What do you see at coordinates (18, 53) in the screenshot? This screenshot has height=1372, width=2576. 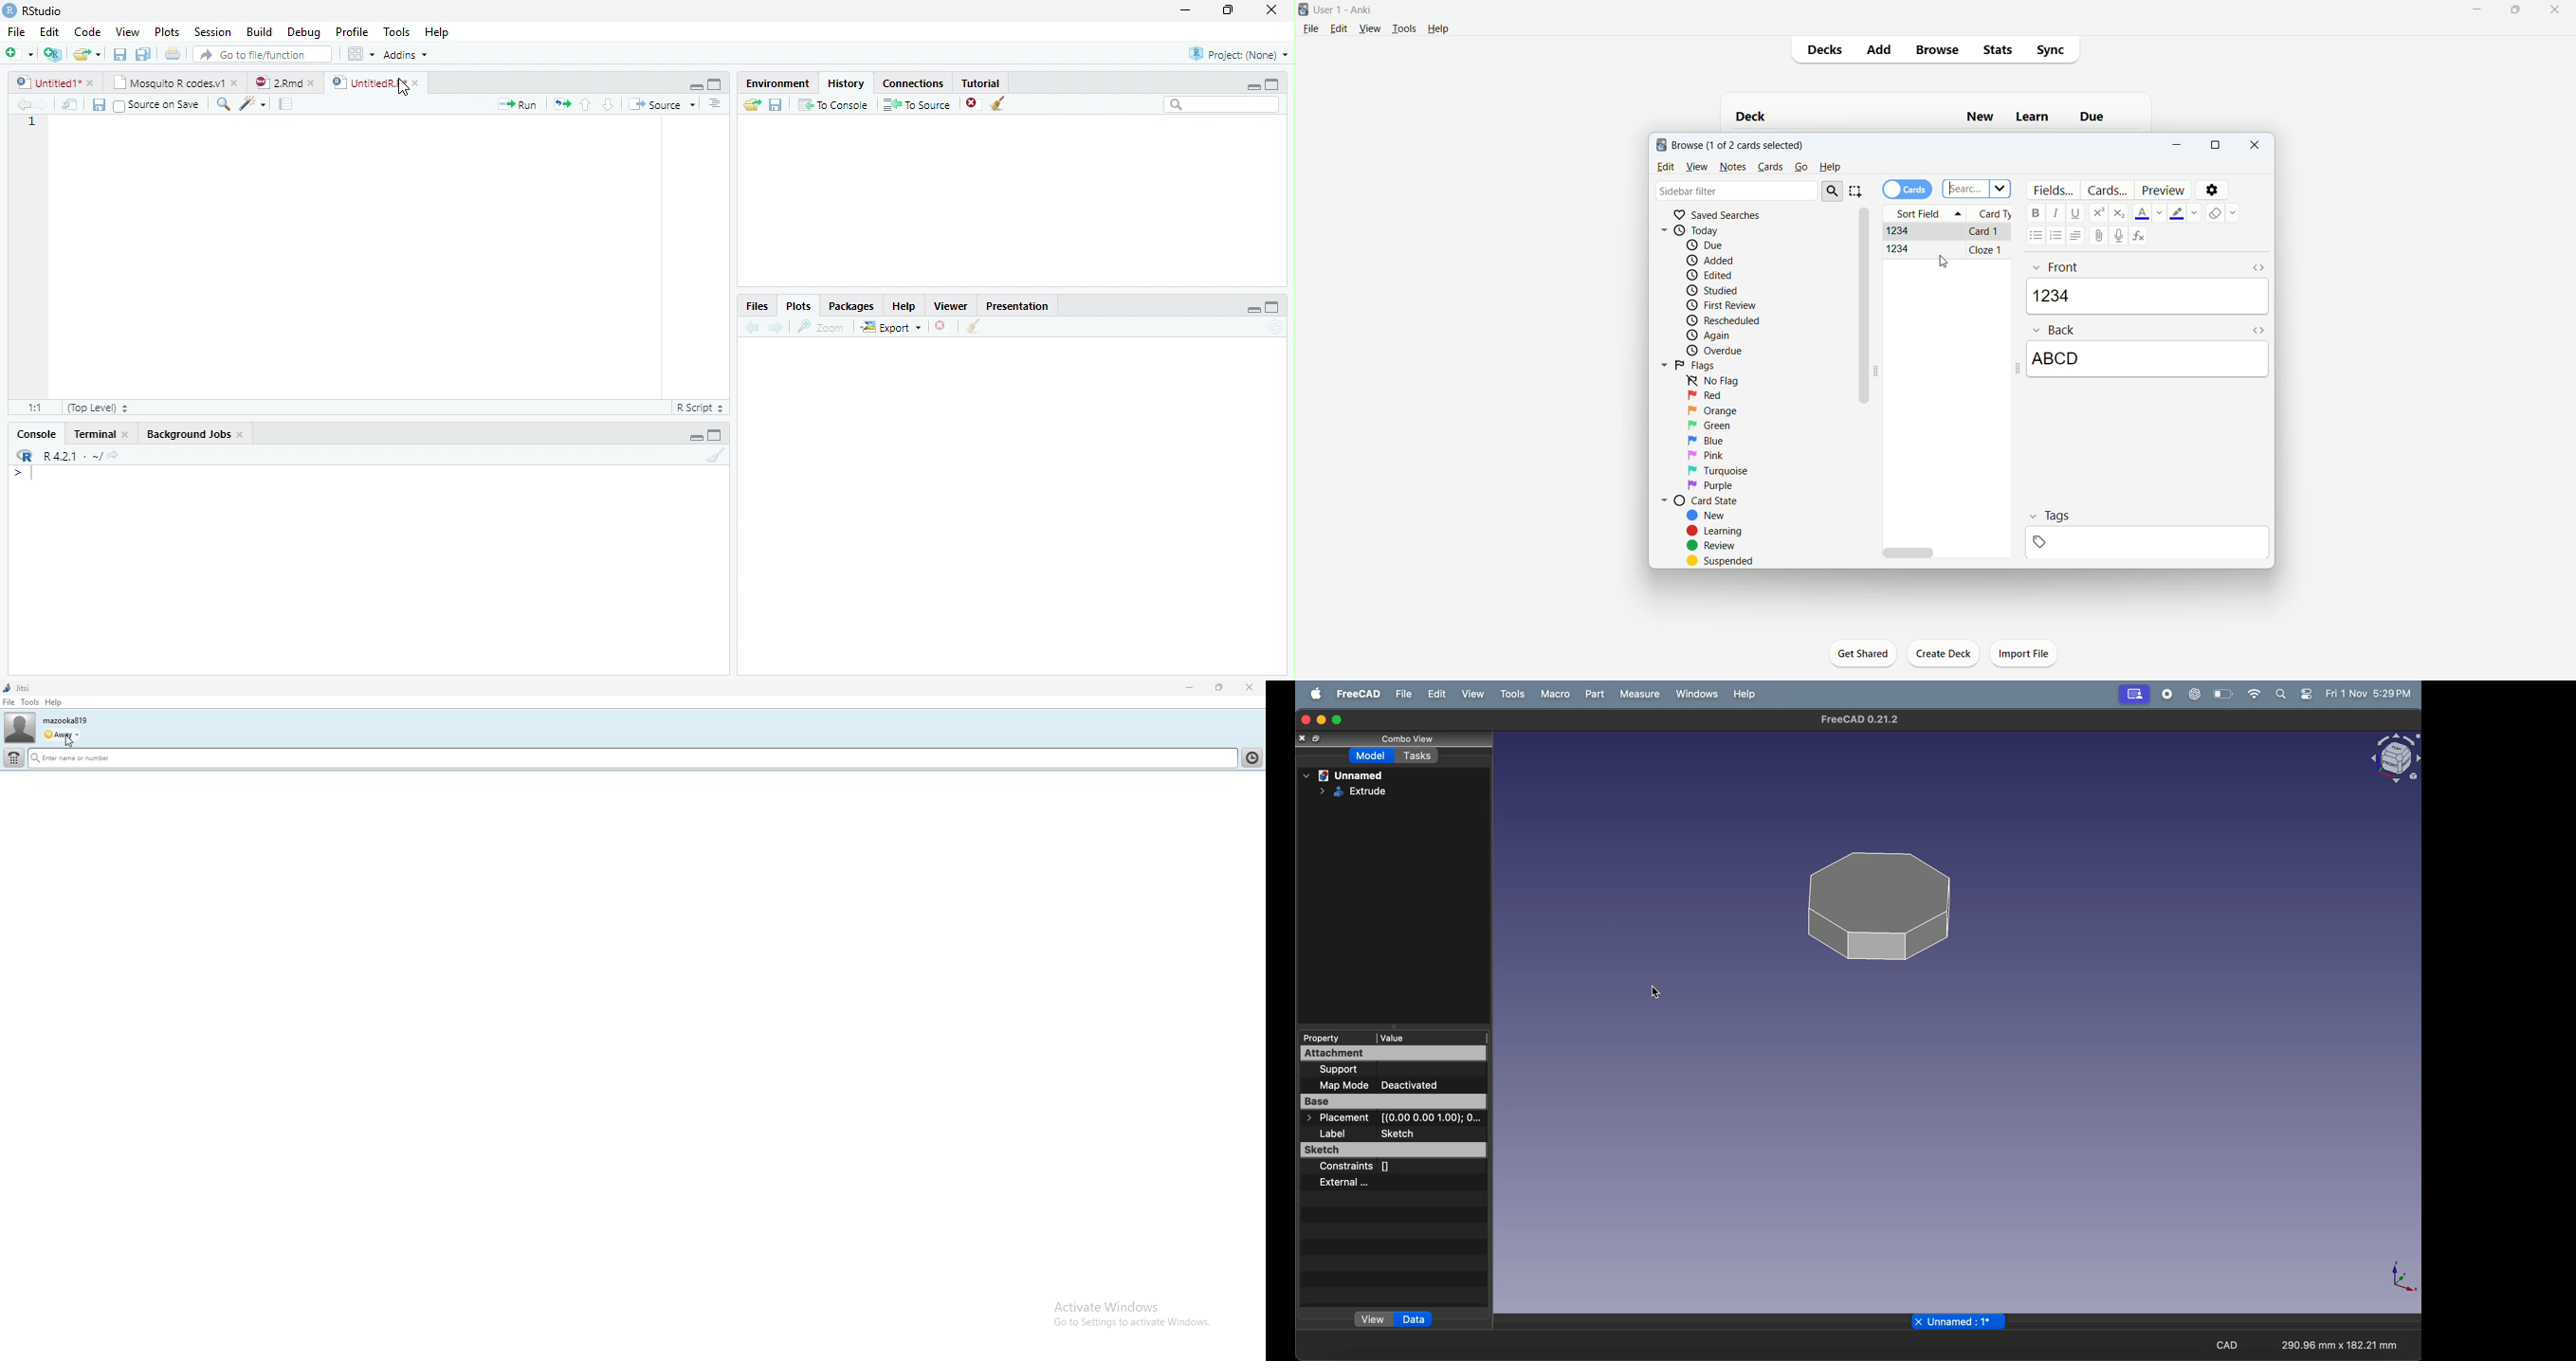 I see `New file` at bounding box center [18, 53].